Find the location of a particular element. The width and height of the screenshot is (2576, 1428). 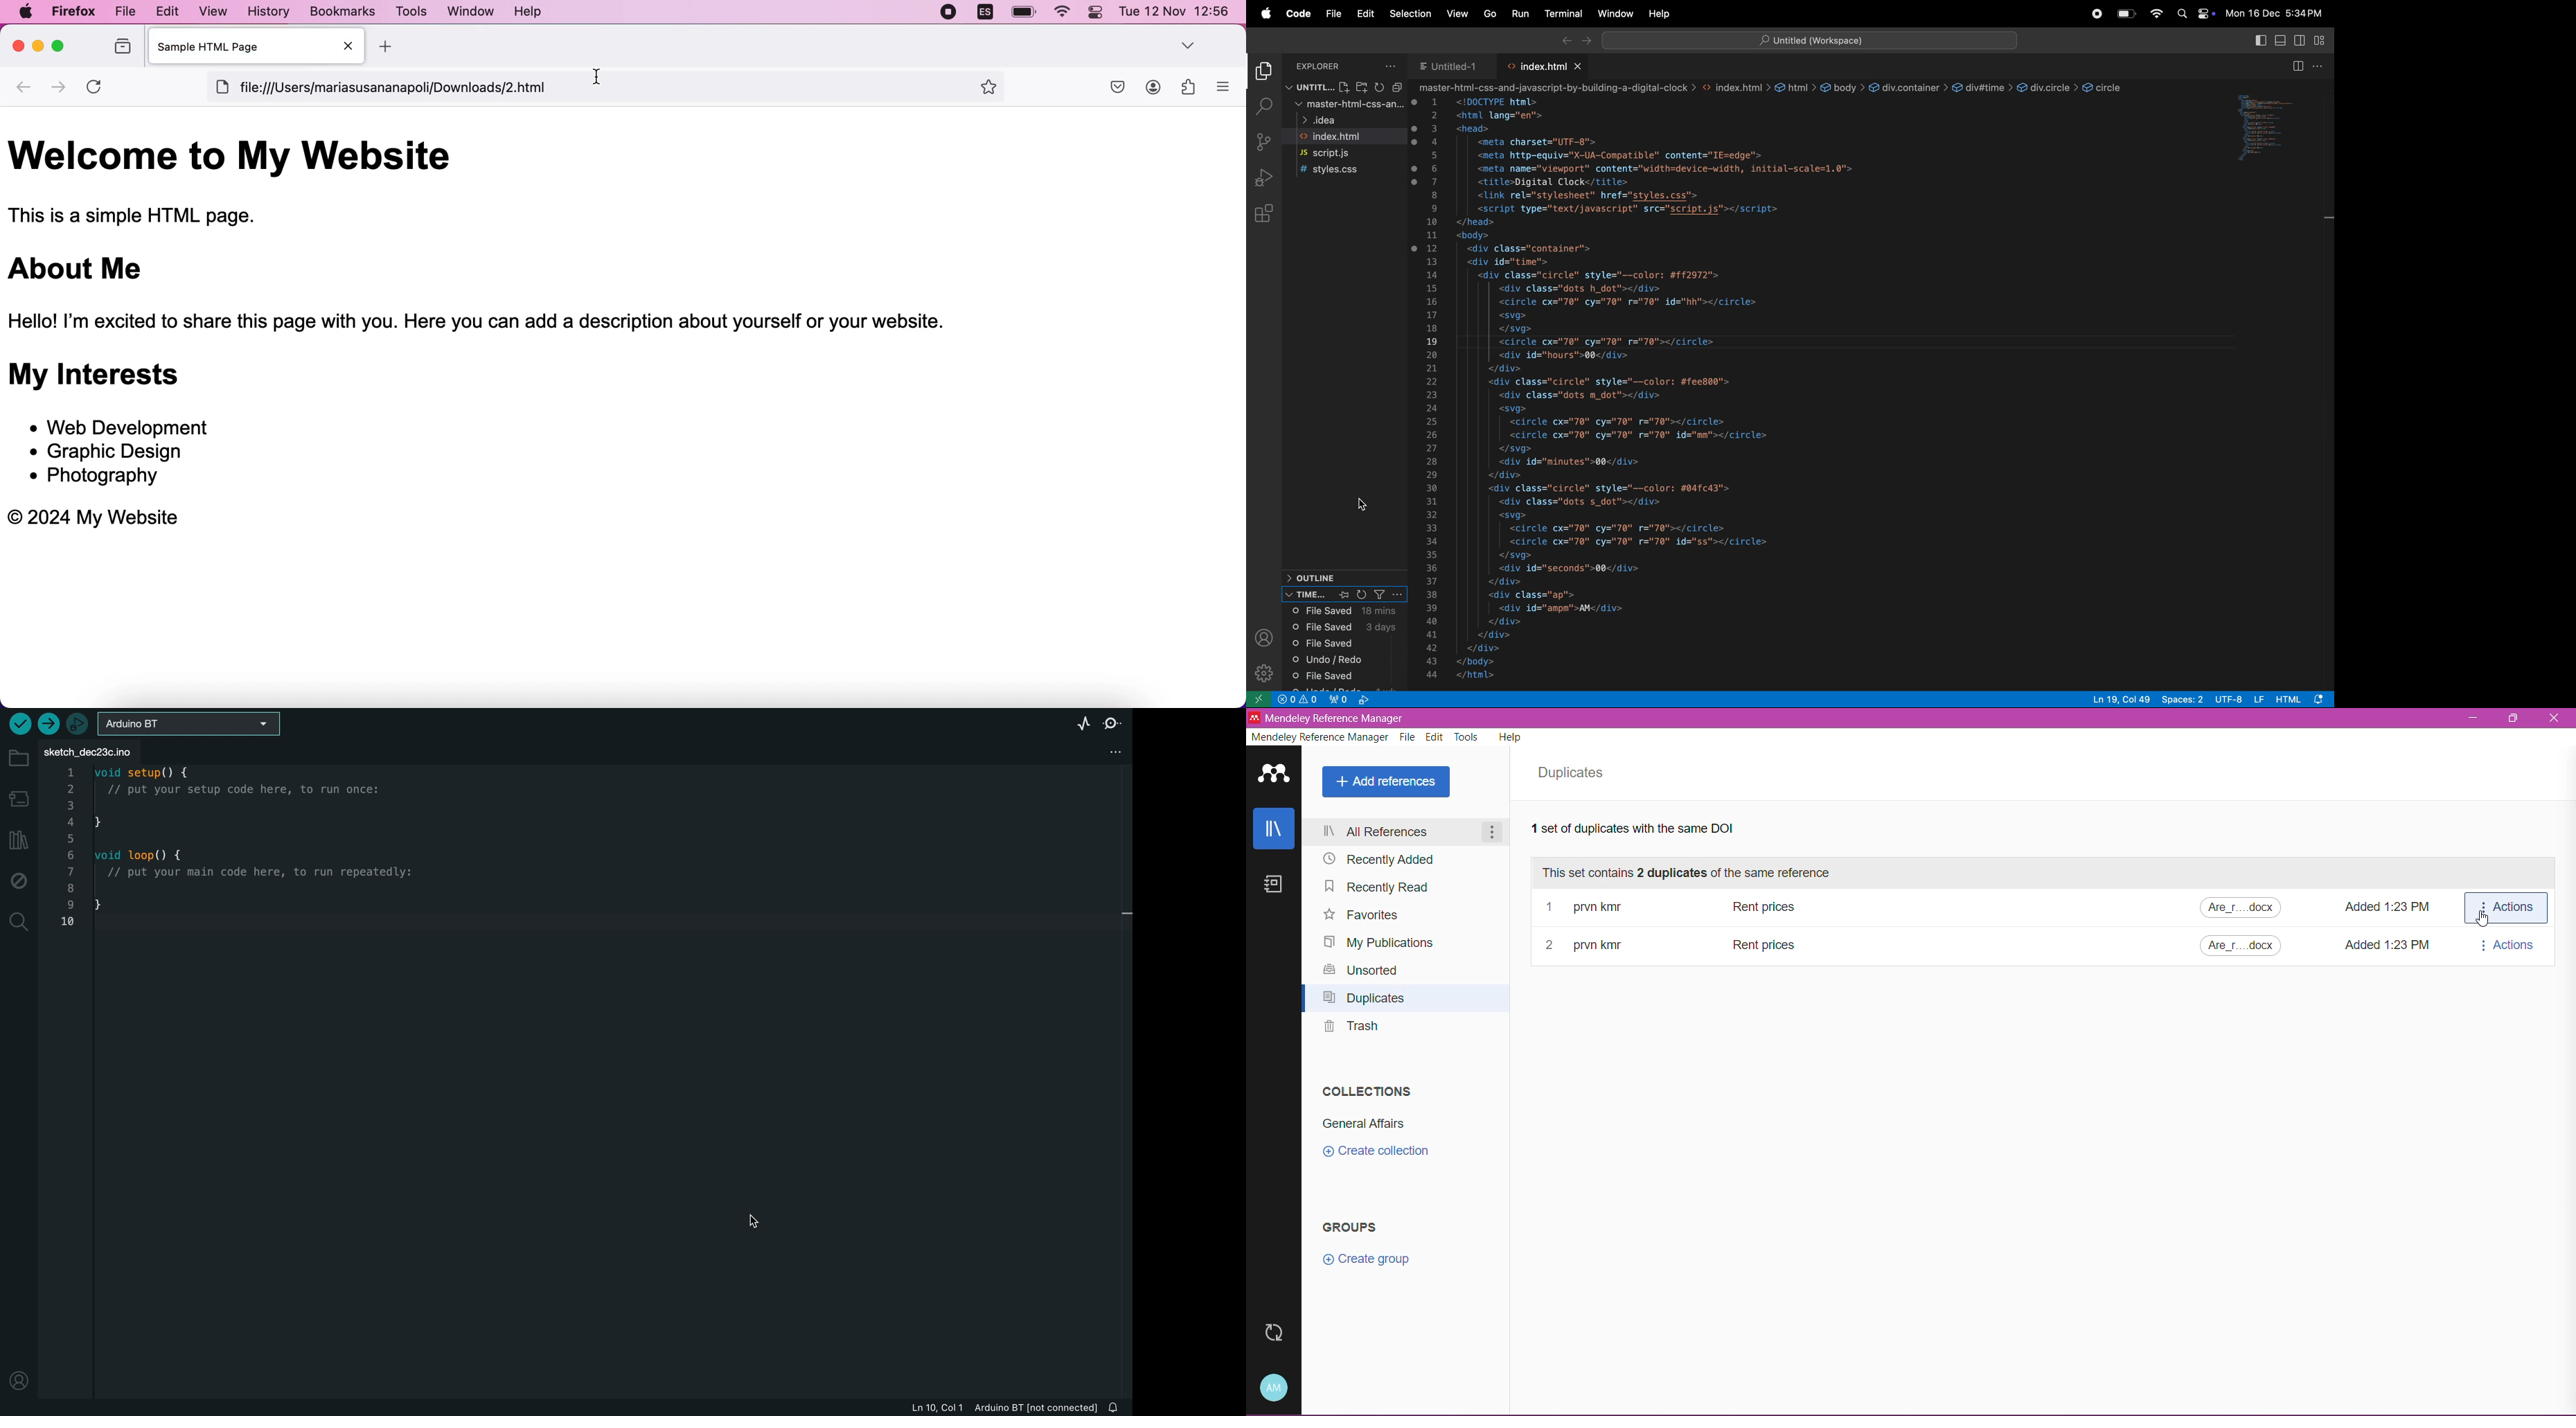

Add Page is located at coordinates (1343, 88).